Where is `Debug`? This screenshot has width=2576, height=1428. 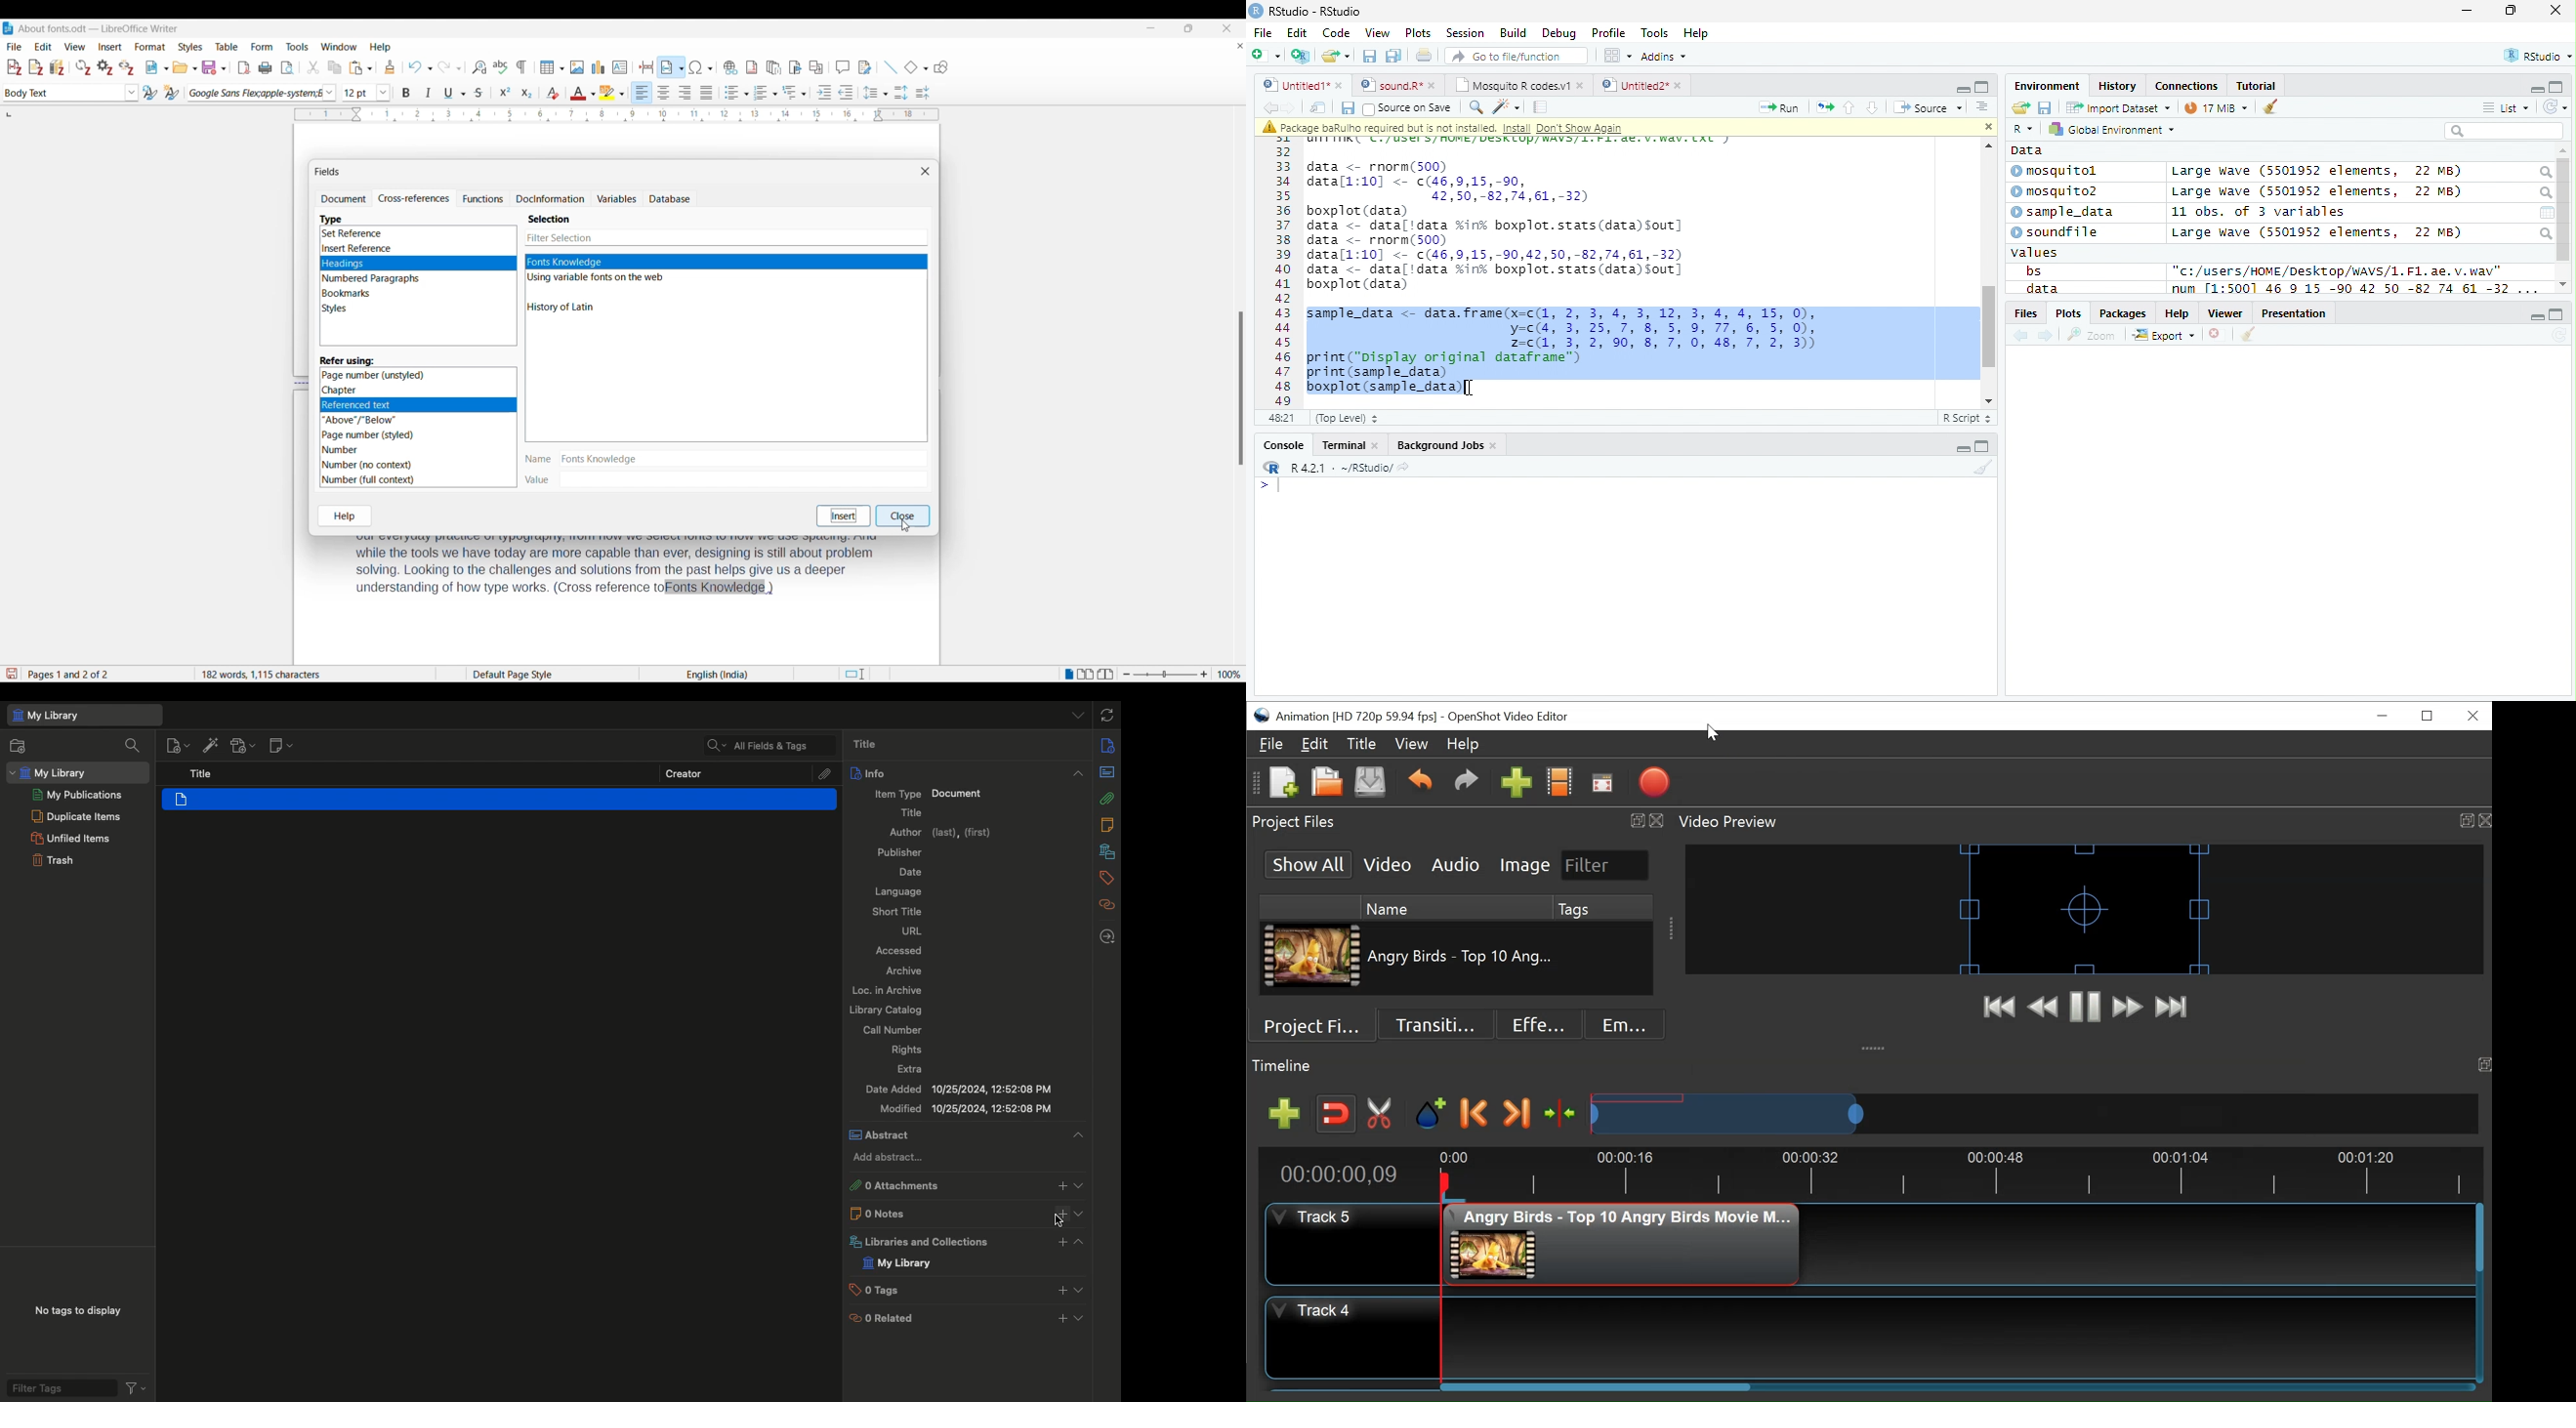 Debug is located at coordinates (1558, 33).